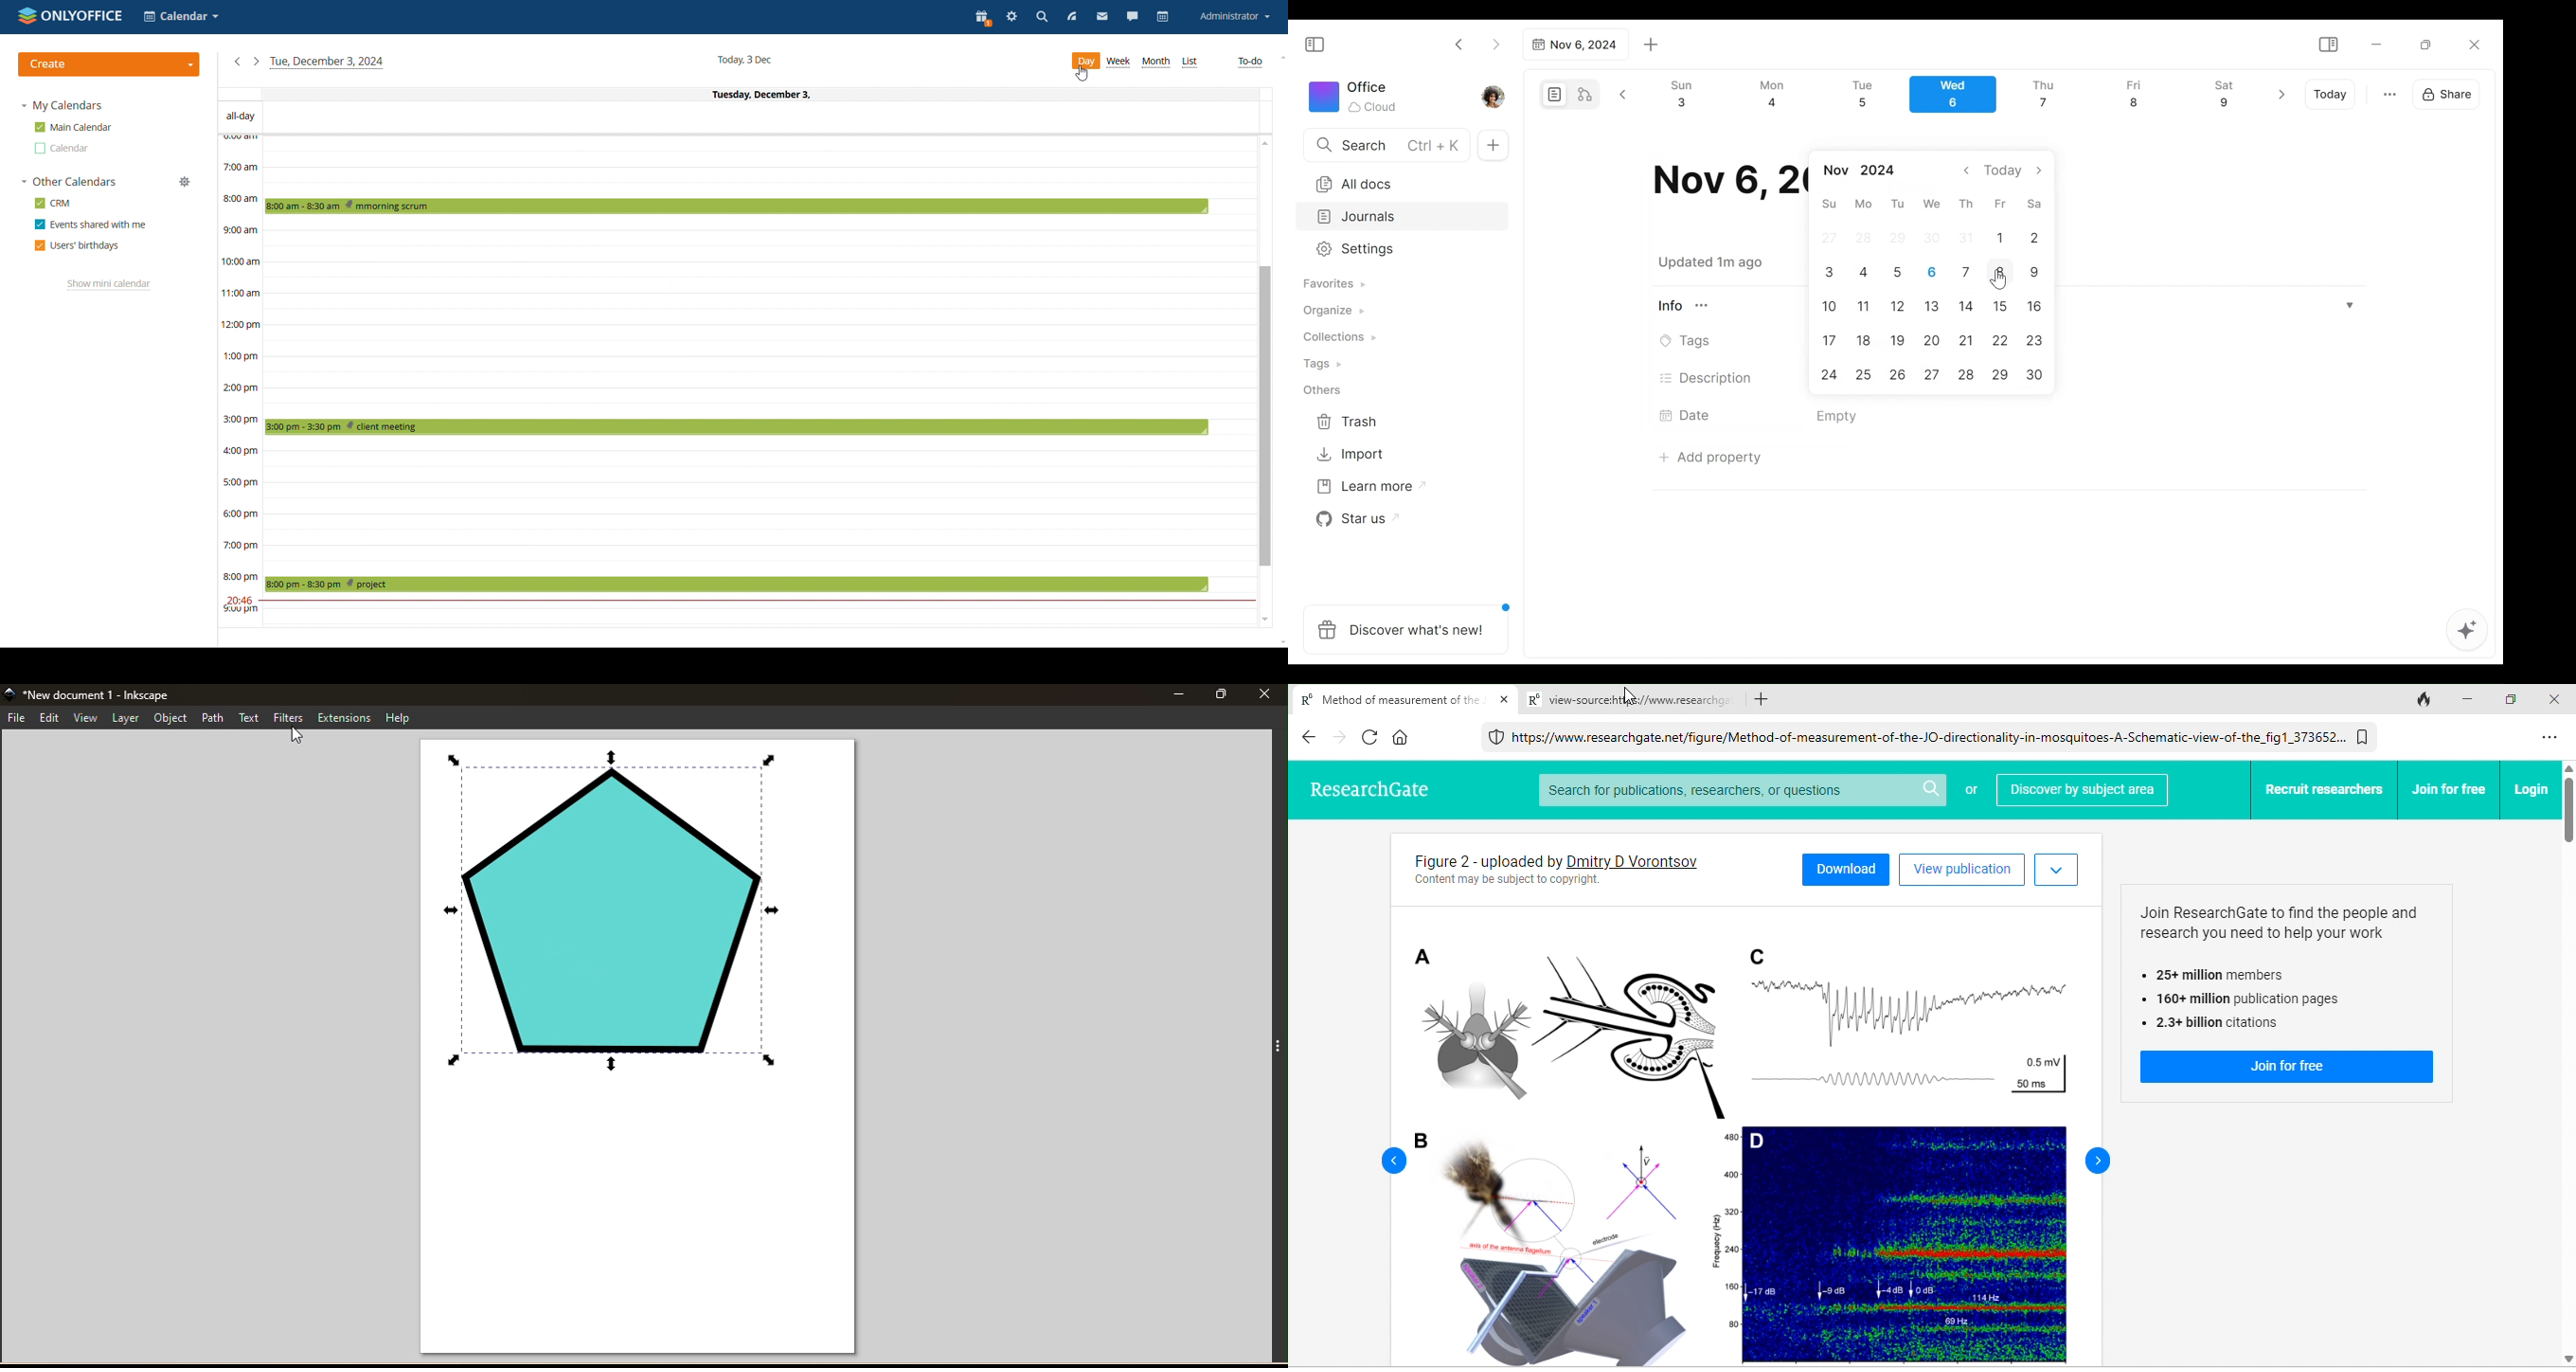  I want to click on «160+ million publication pages, so click(2239, 1000).